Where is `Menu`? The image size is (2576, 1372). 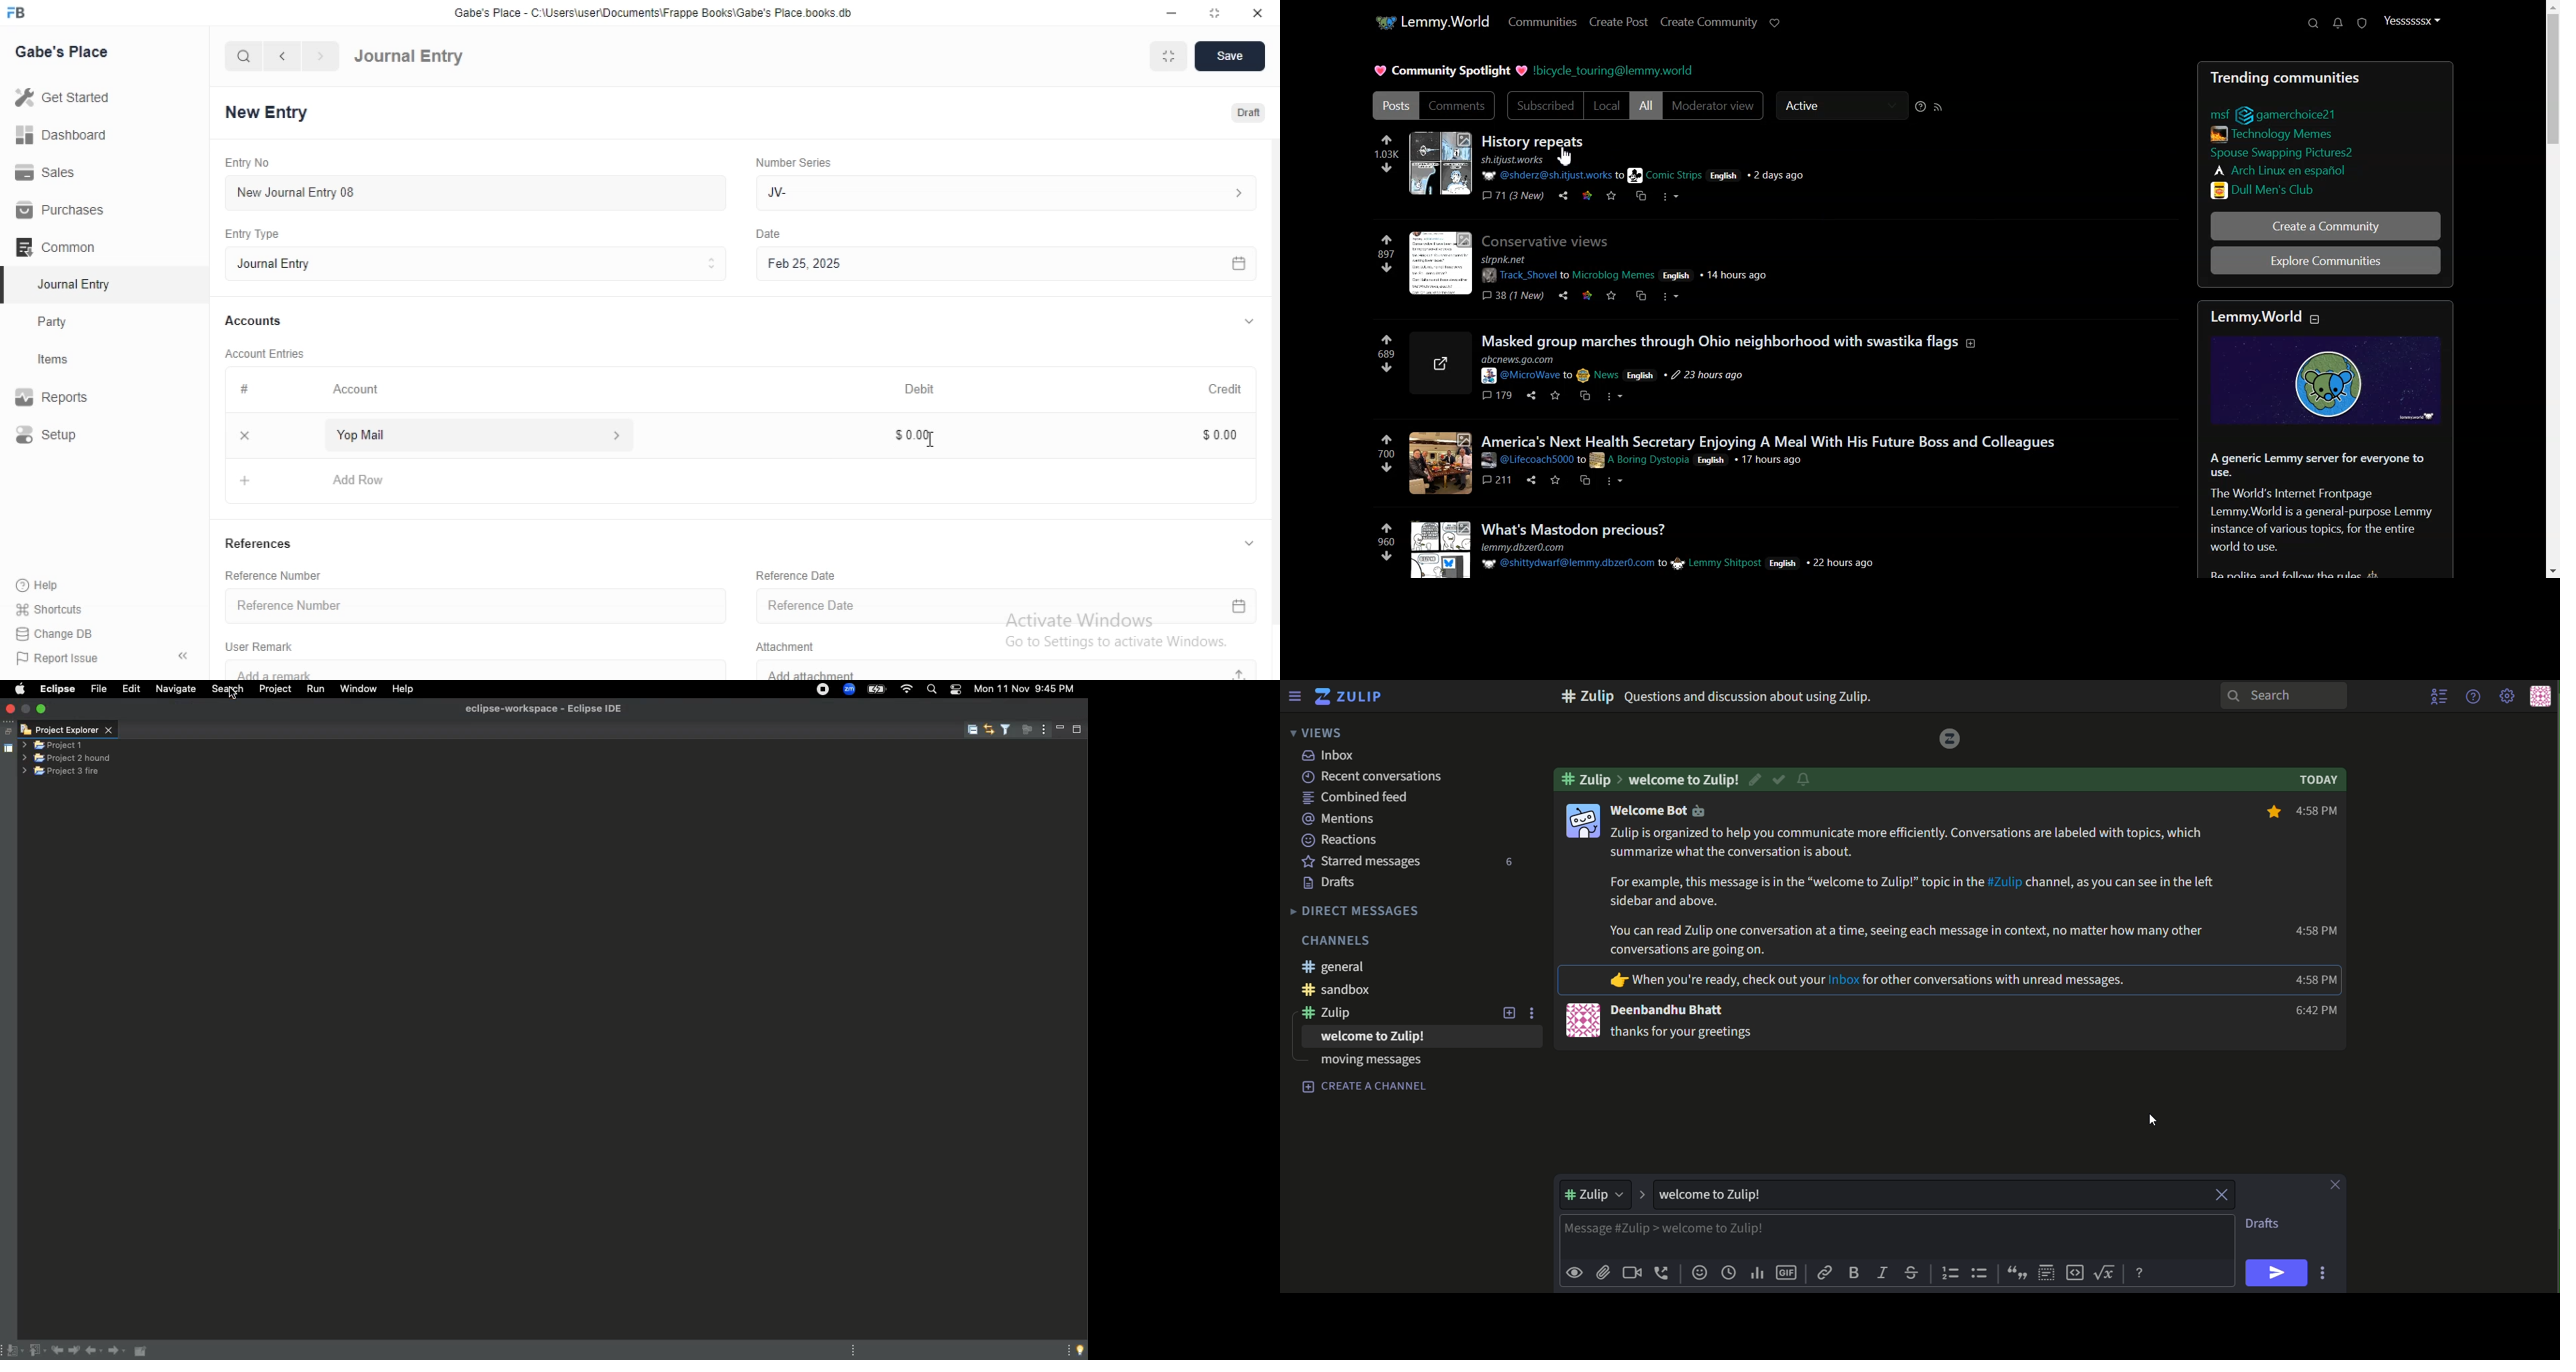 Menu is located at coordinates (1294, 695).